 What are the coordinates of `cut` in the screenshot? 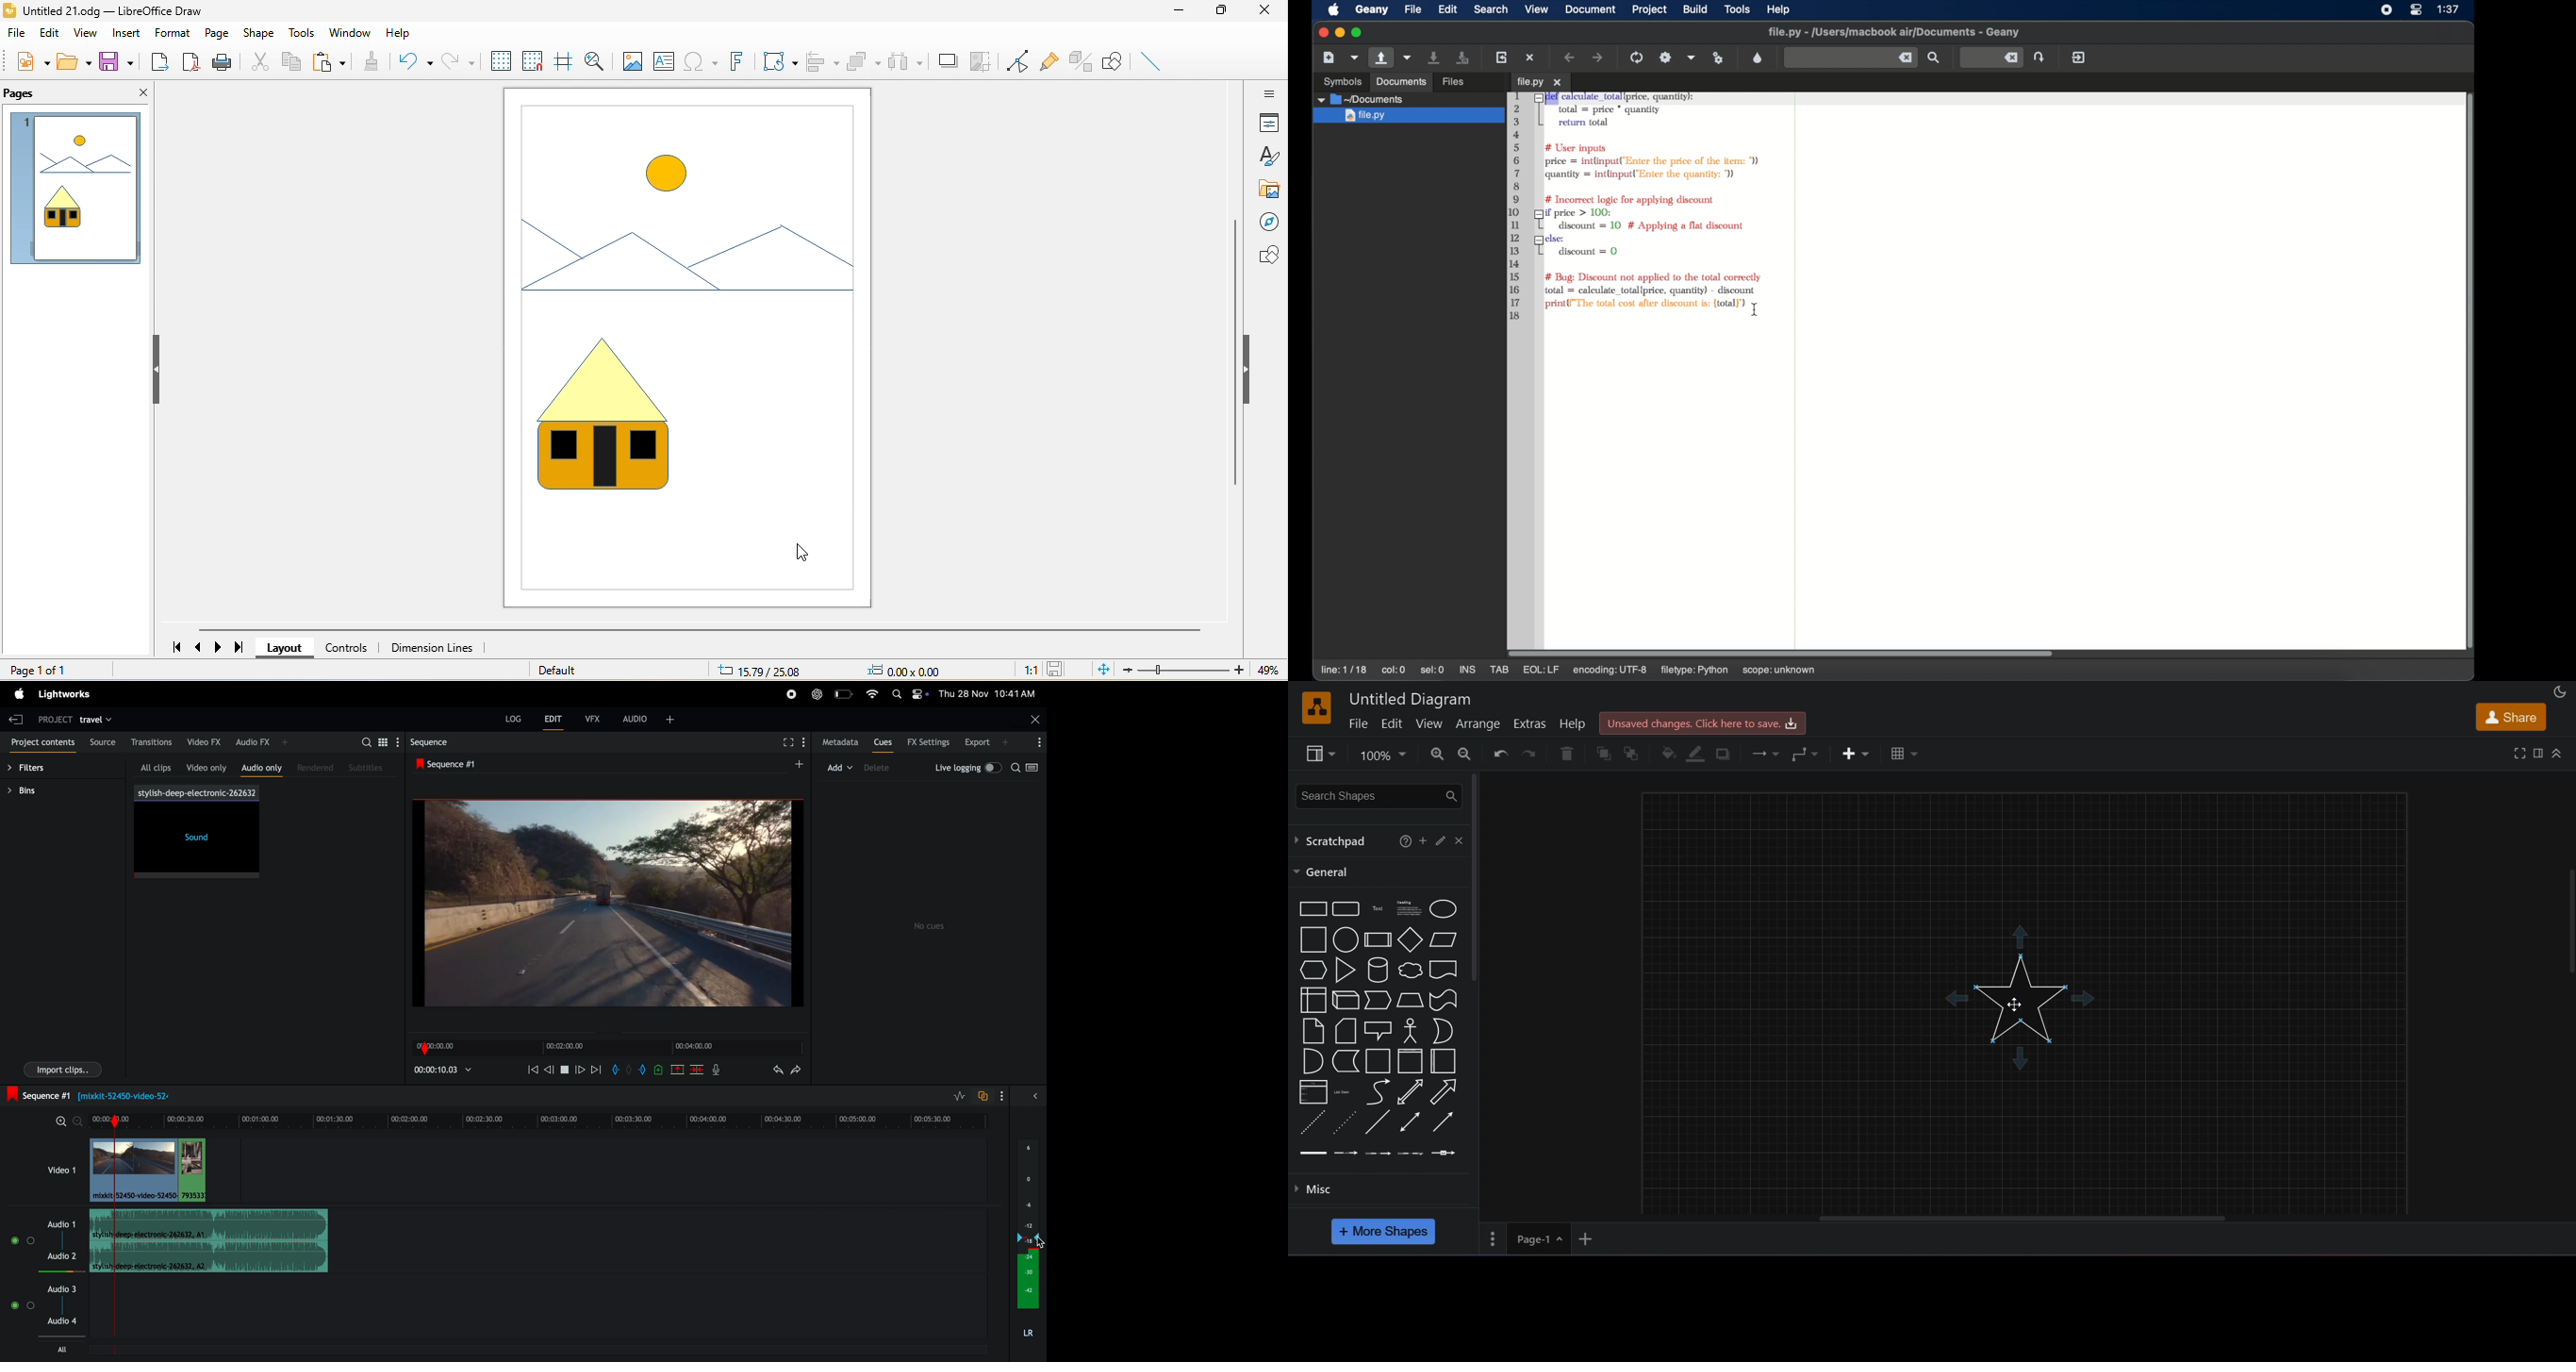 It's located at (259, 59).